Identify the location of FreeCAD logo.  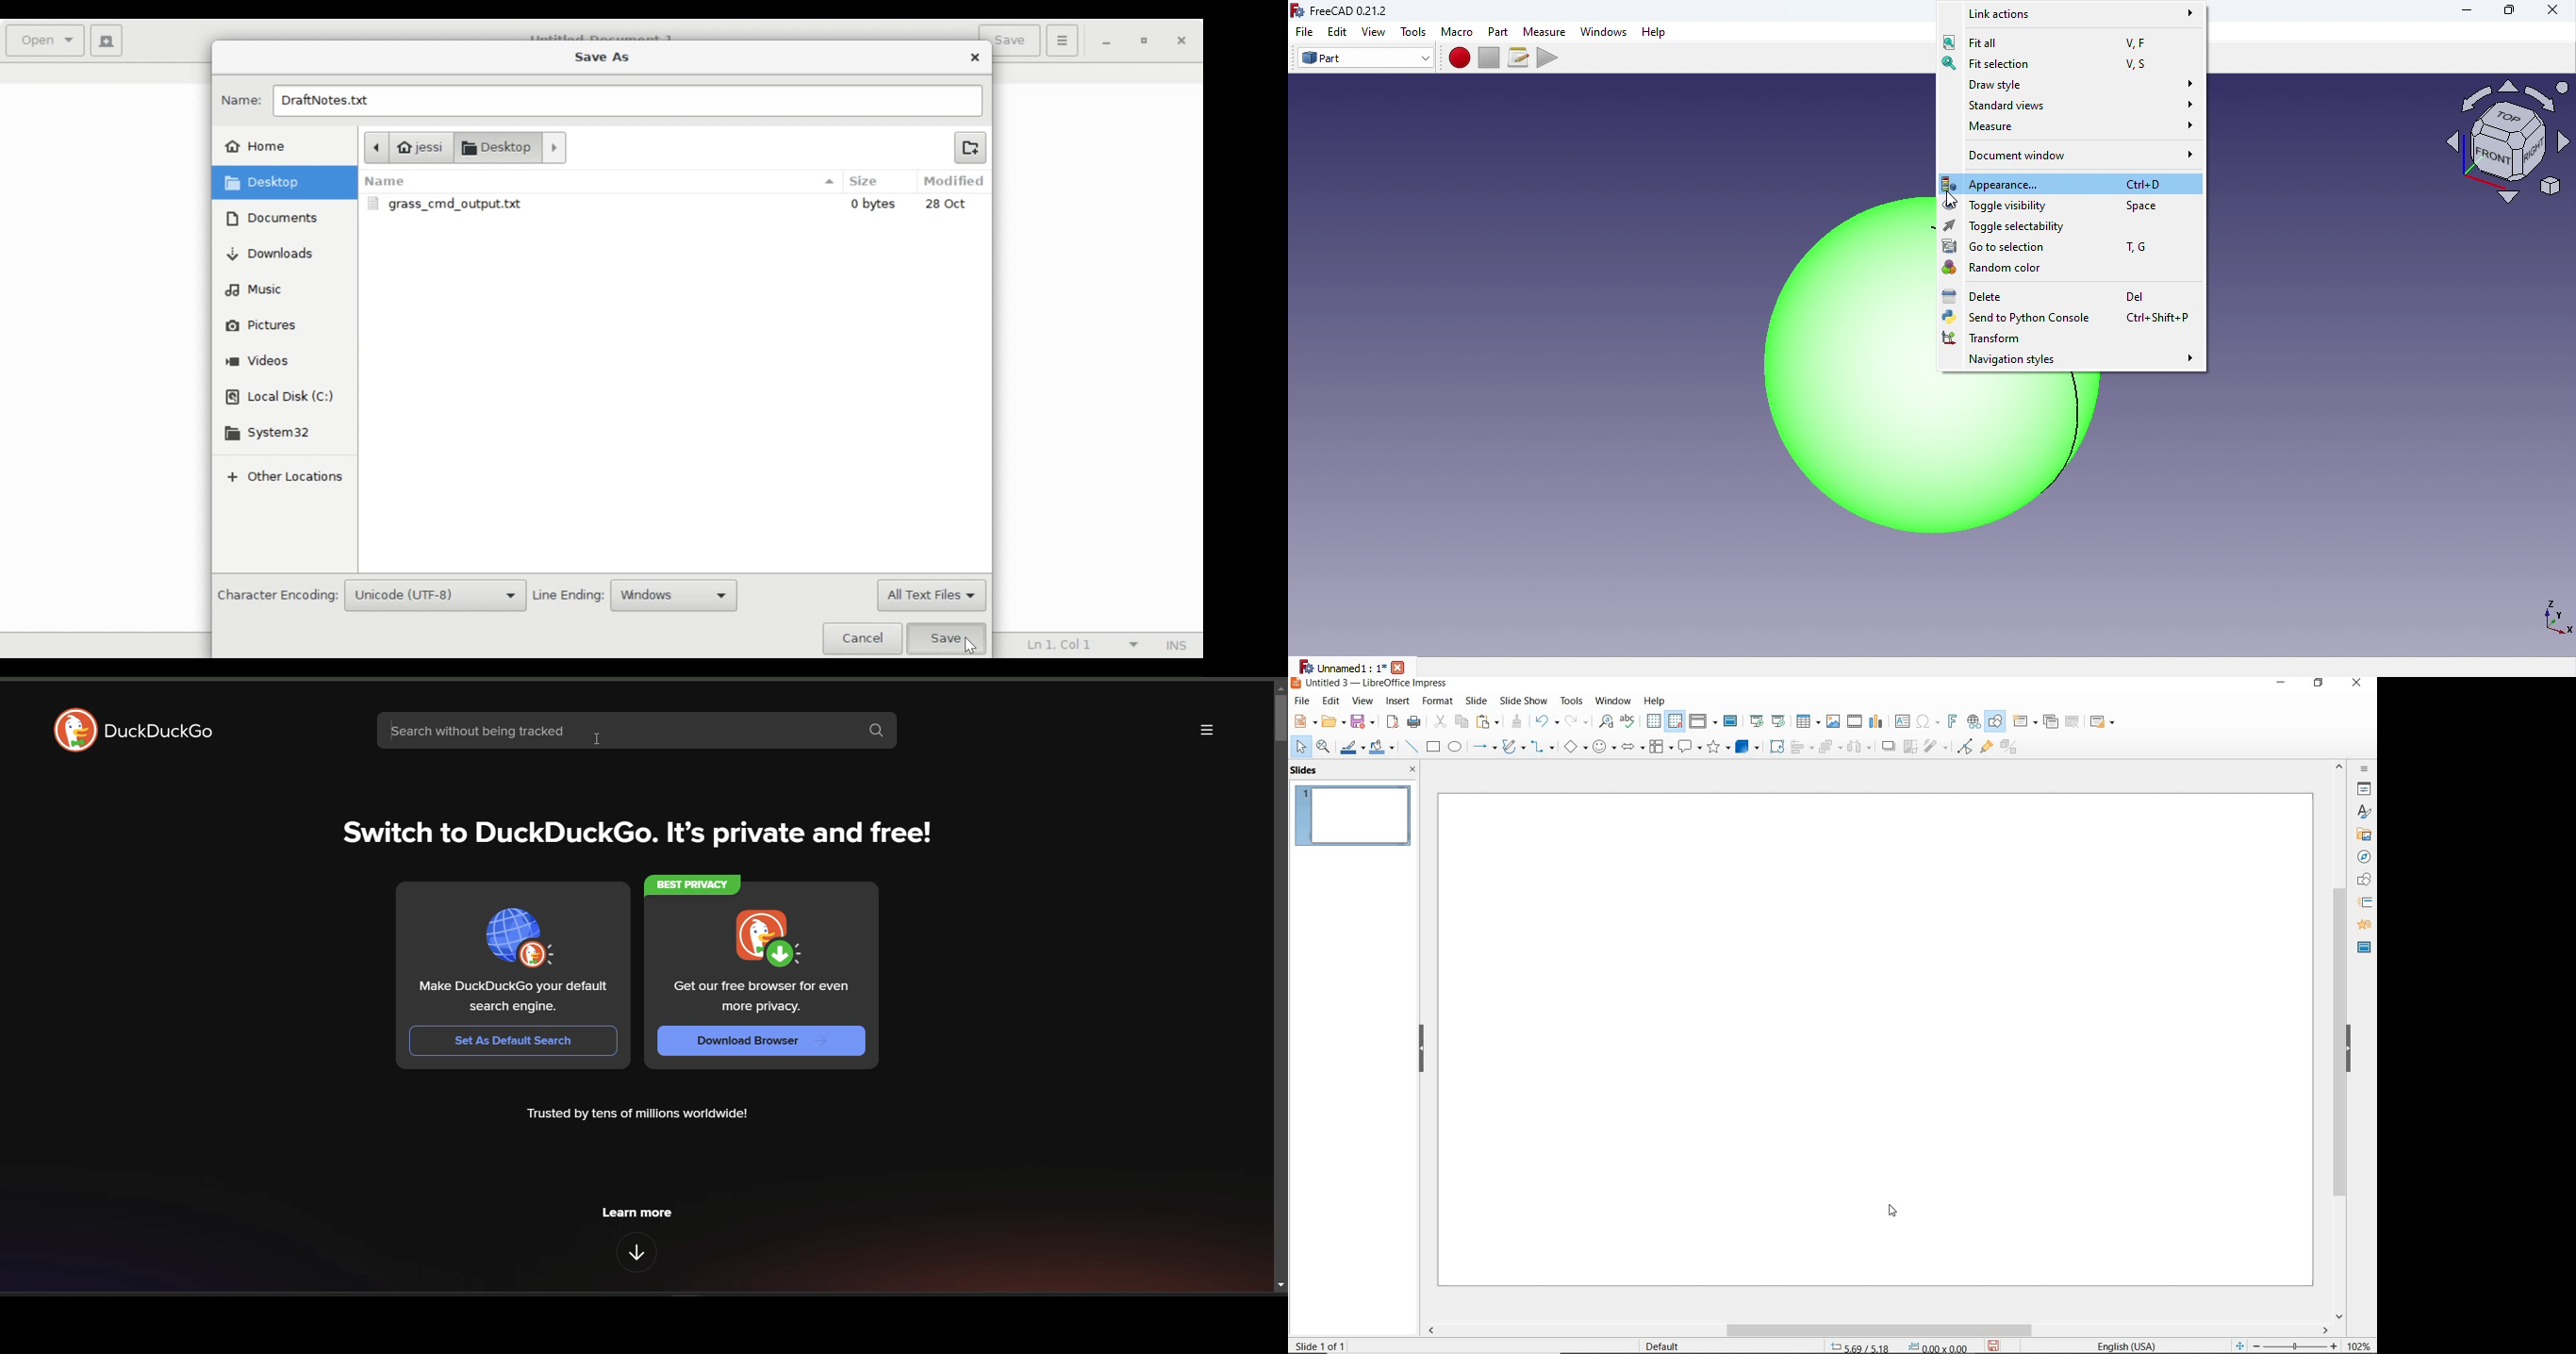
(1346, 11).